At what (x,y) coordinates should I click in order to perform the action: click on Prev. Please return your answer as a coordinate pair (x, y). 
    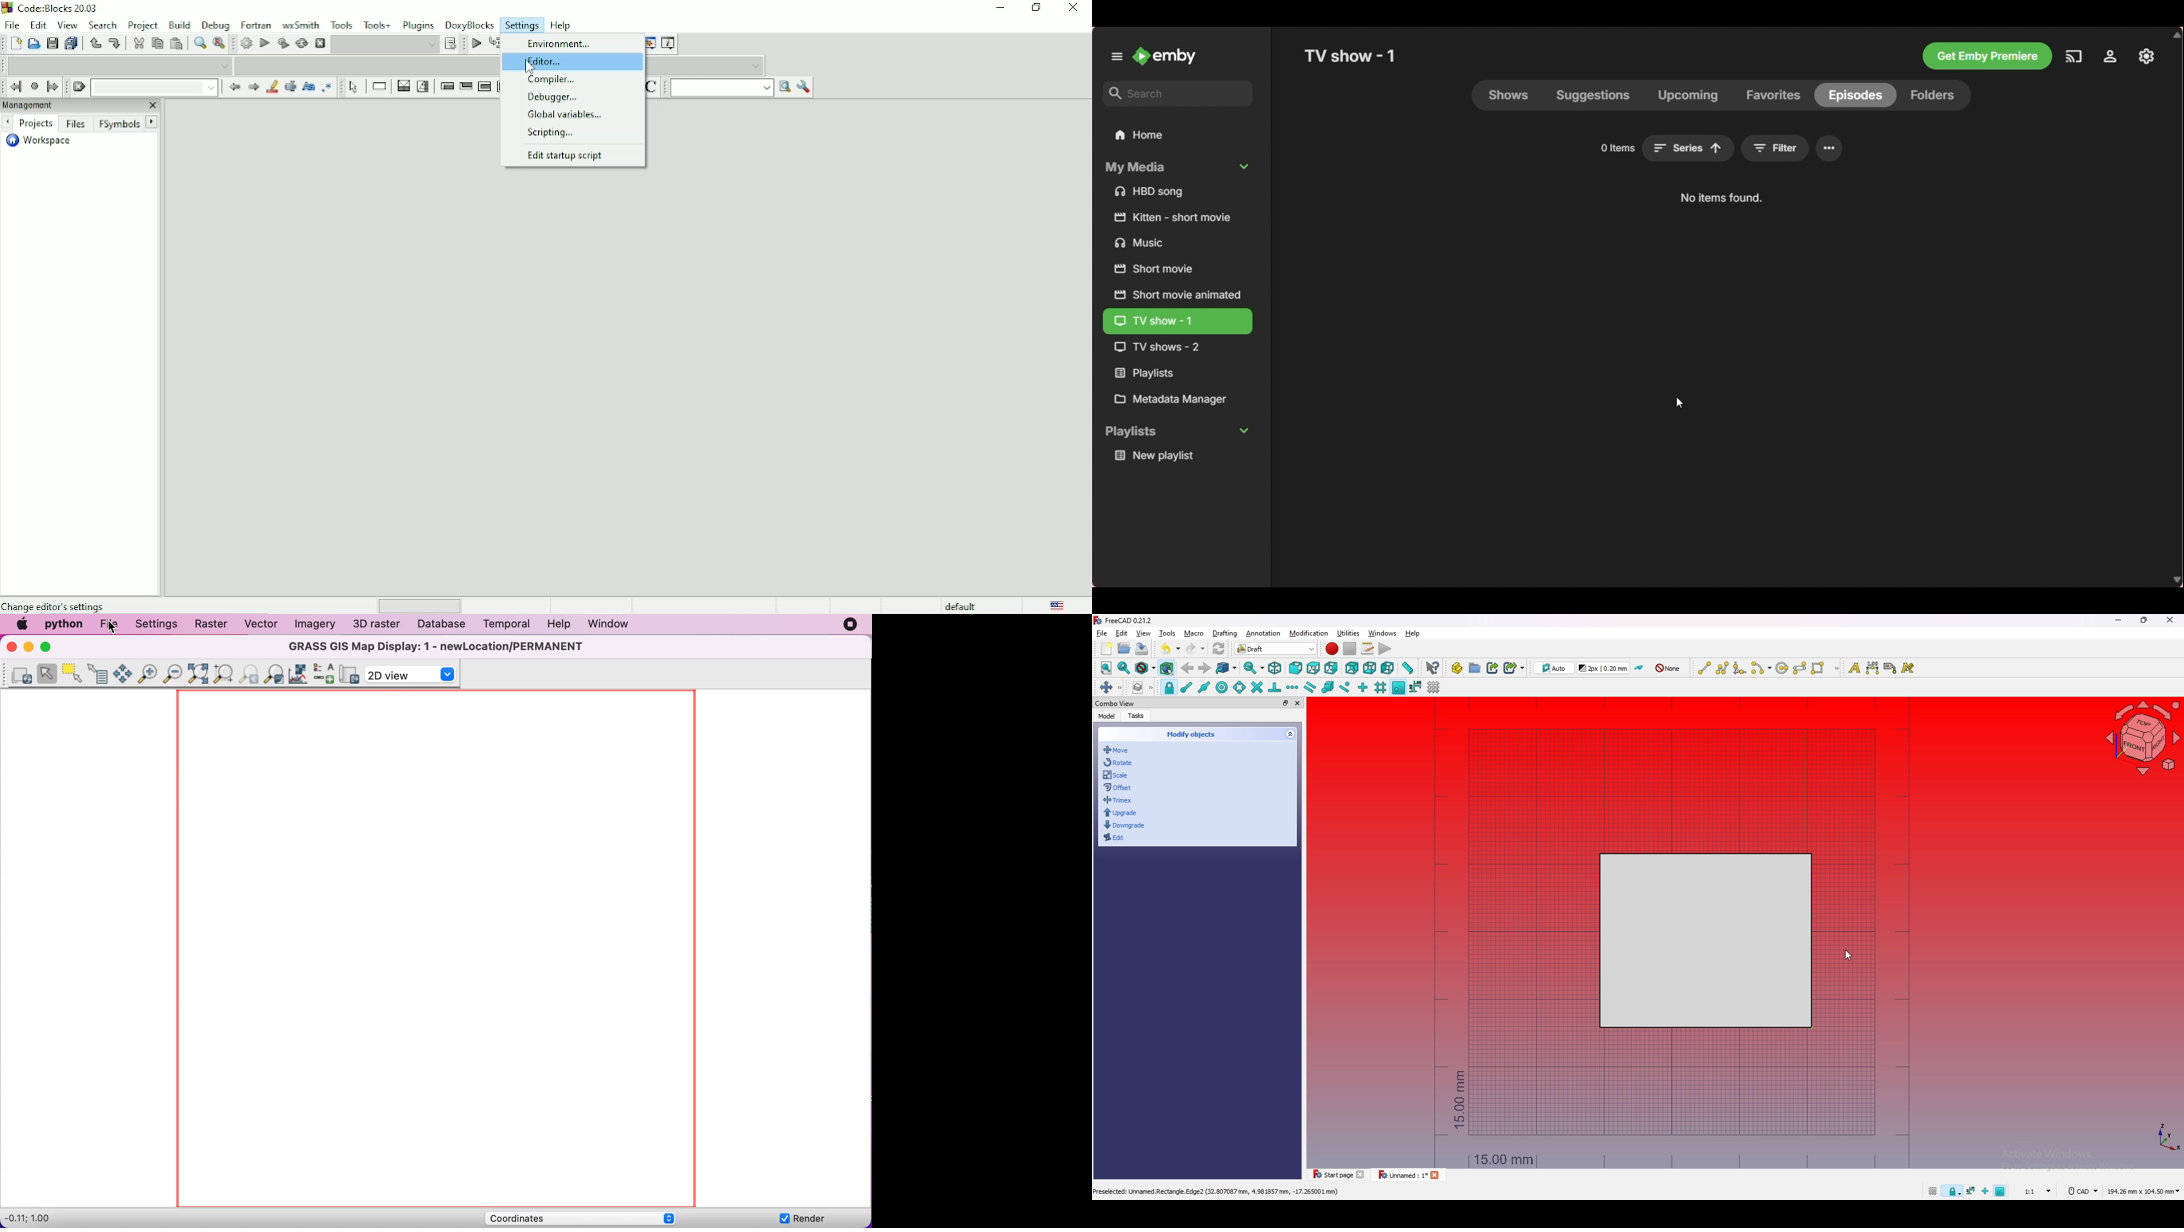
    Looking at the image, I should click on (234, 87).